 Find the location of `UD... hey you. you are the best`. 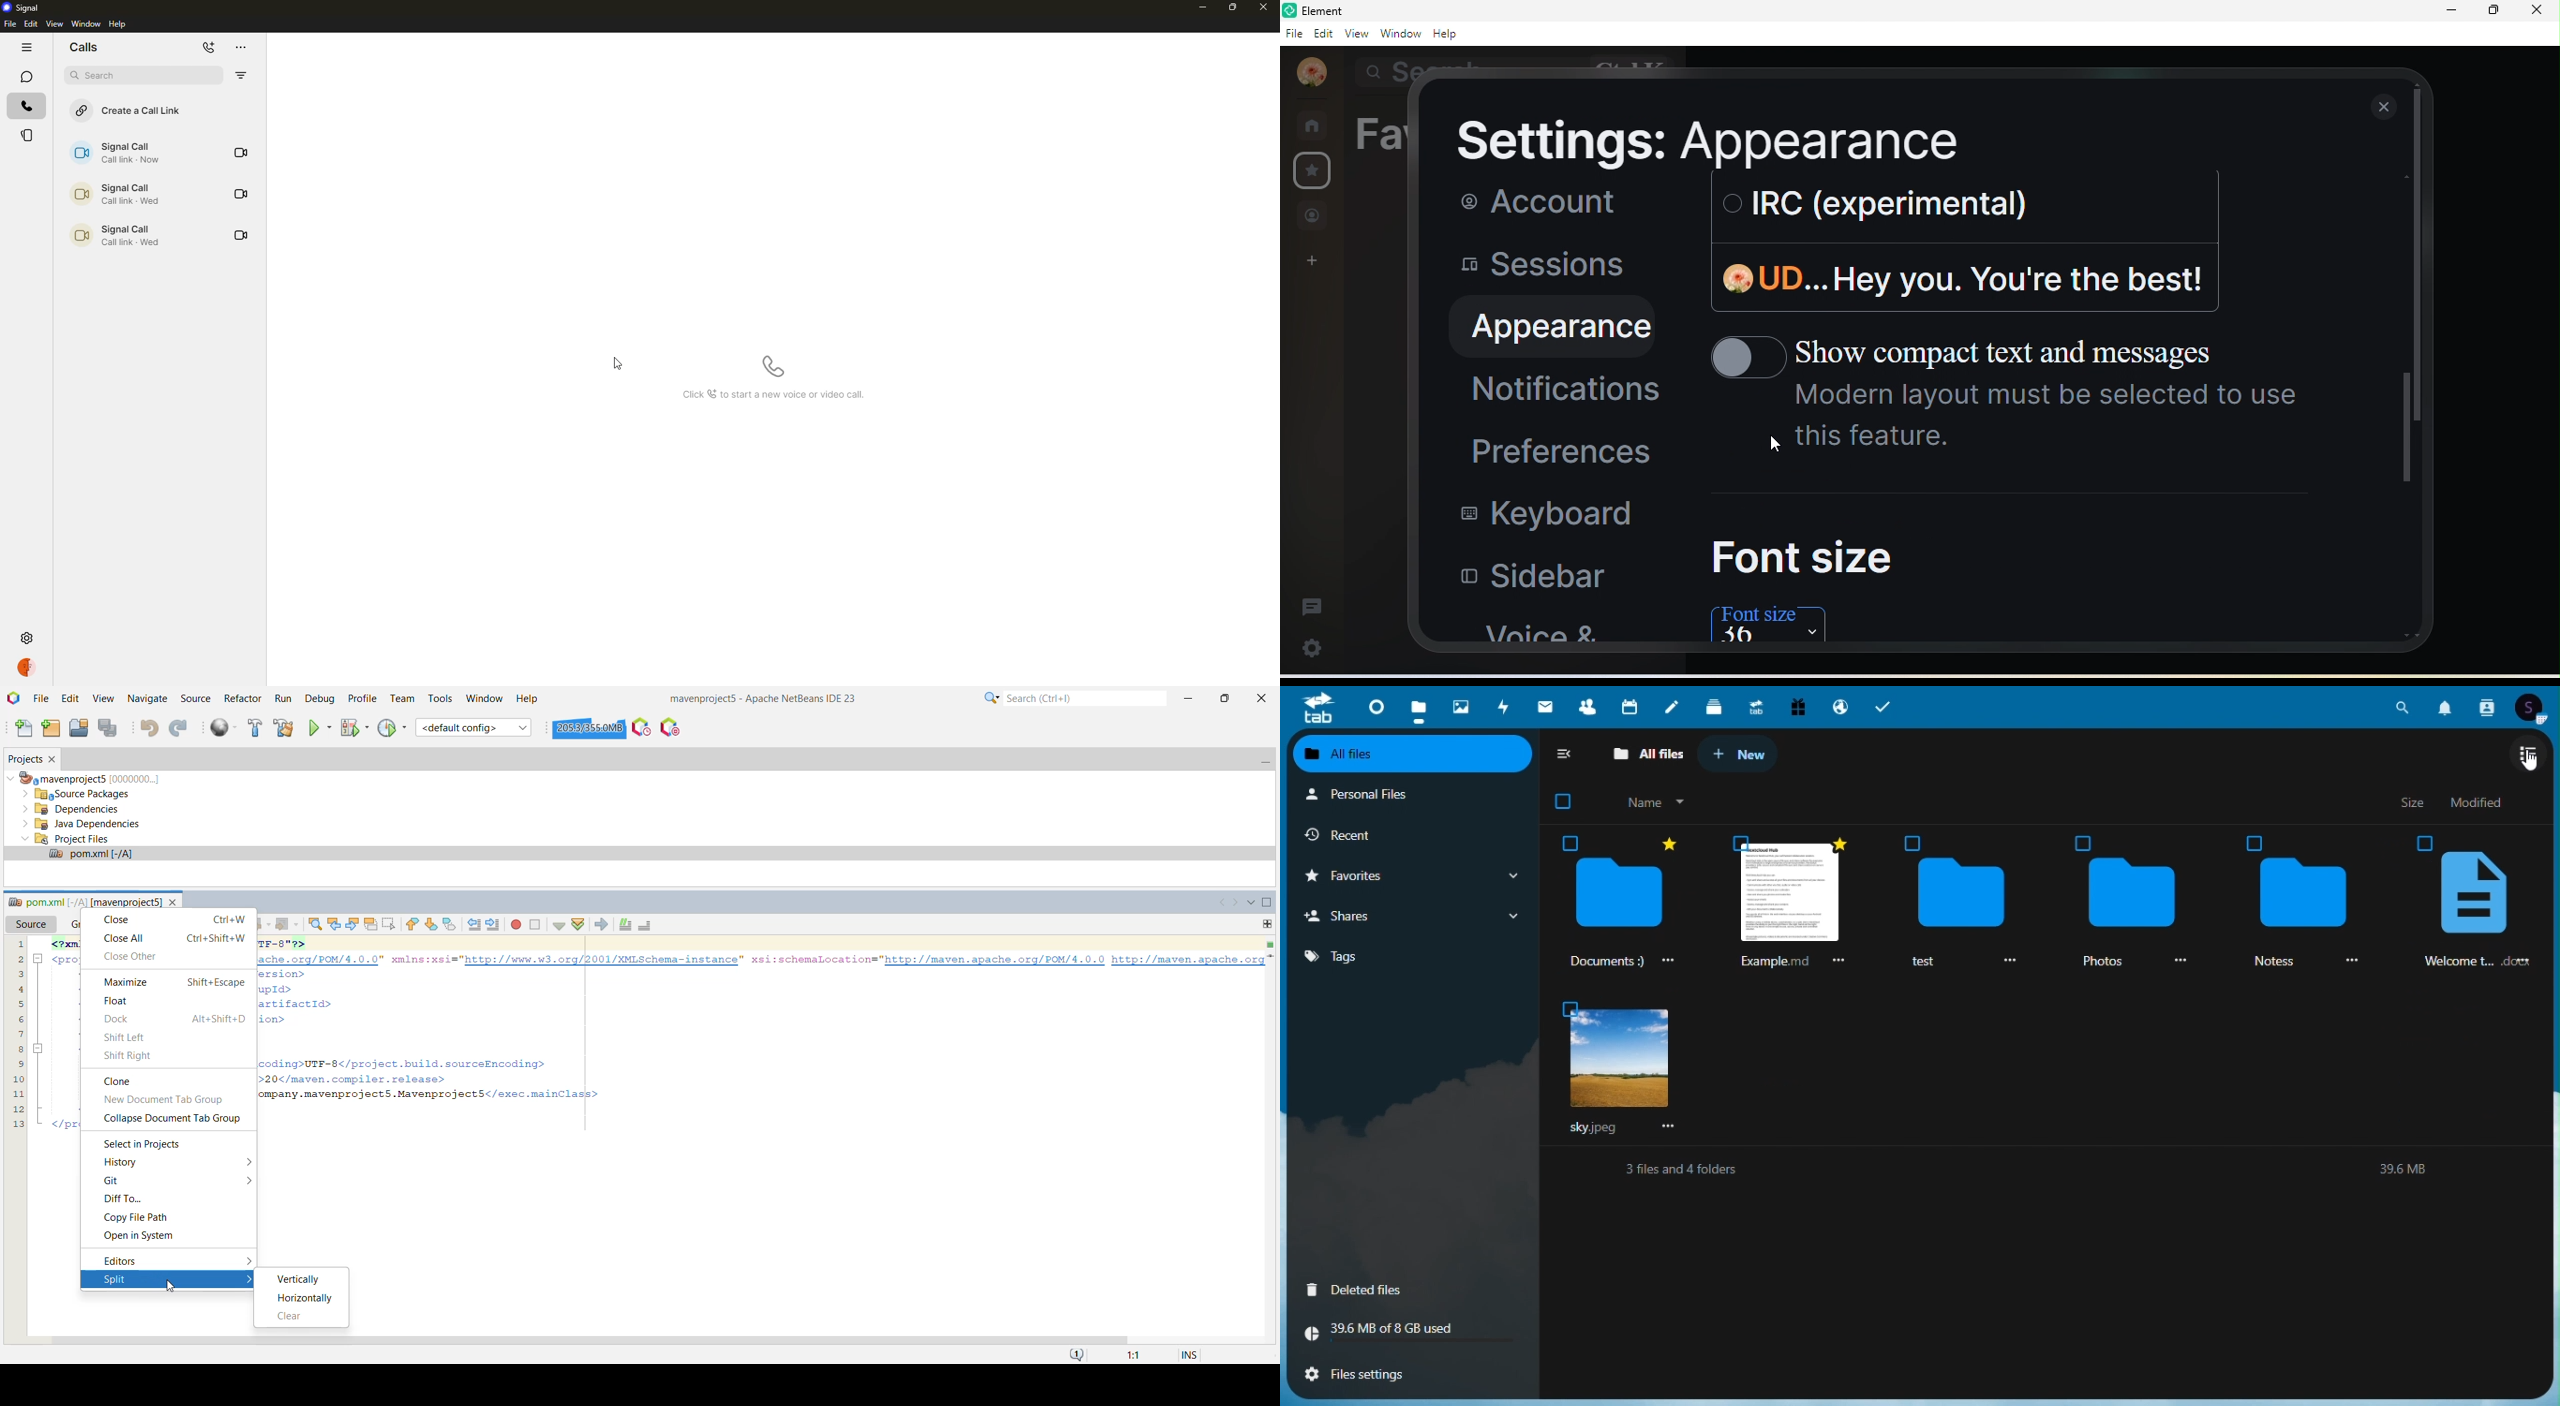

UD... hey you. you are the best is located at coordinates (1957, 277).